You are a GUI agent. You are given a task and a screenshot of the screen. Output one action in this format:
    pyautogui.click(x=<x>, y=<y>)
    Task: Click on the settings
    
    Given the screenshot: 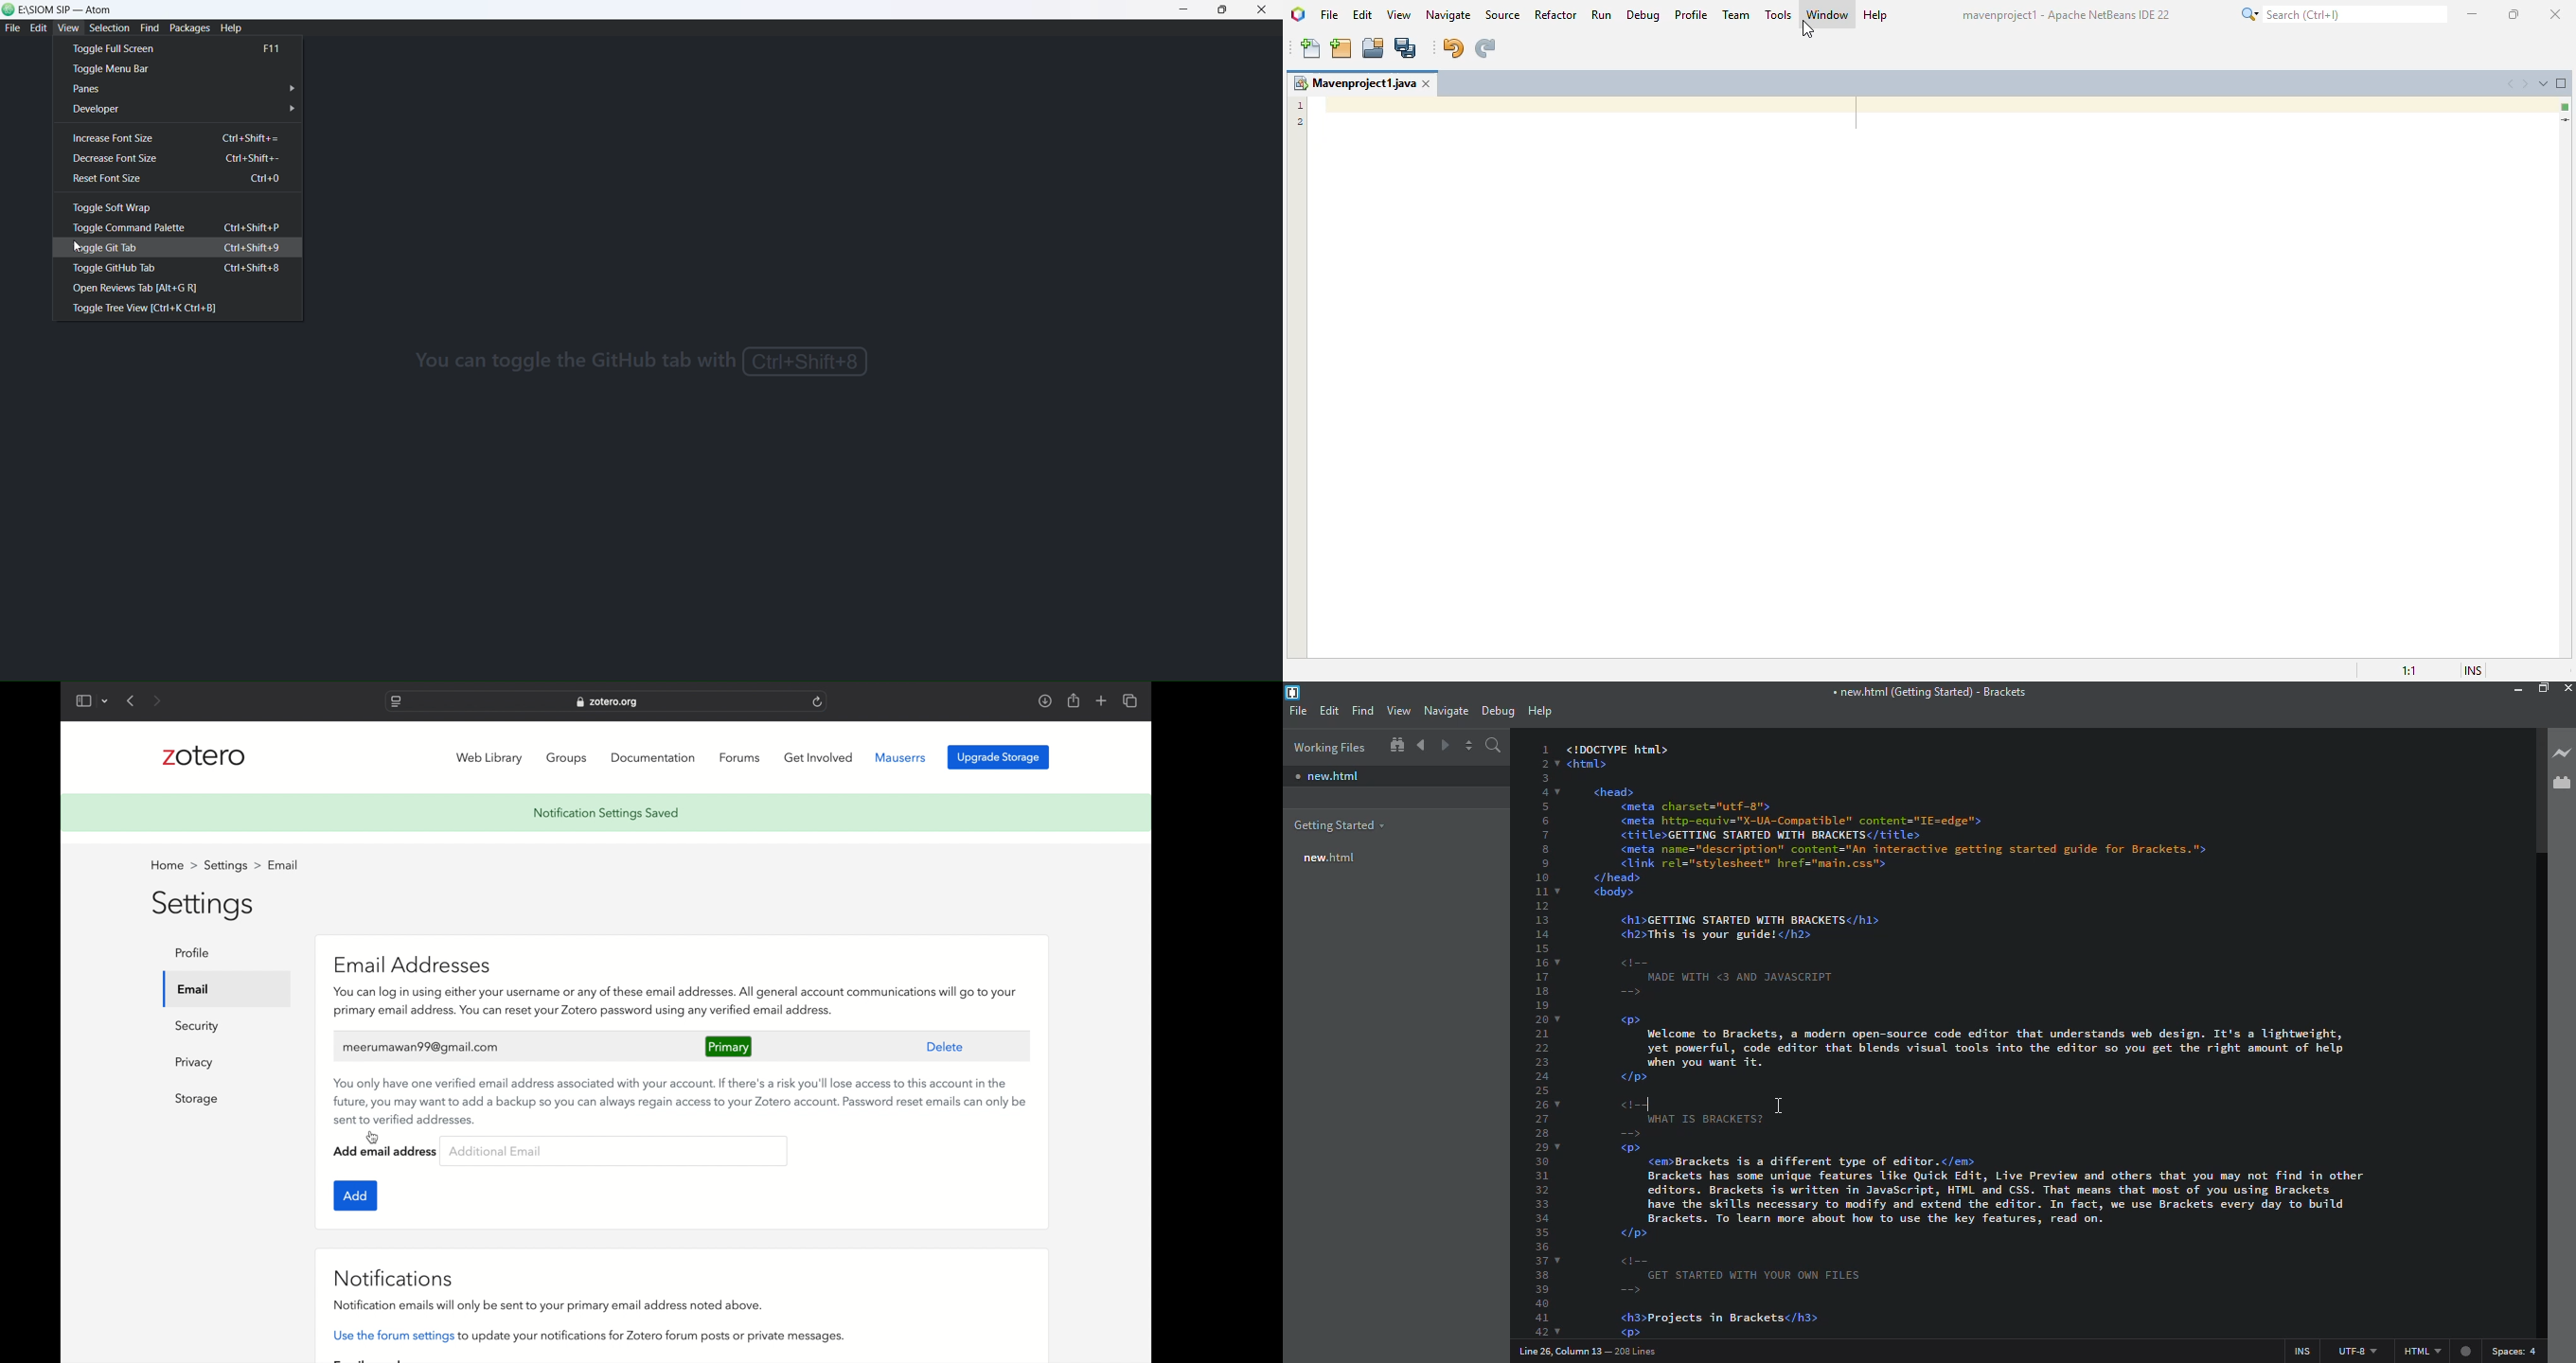 What is the action you would take?
    pyautogui.click(x=232, y=866)
    